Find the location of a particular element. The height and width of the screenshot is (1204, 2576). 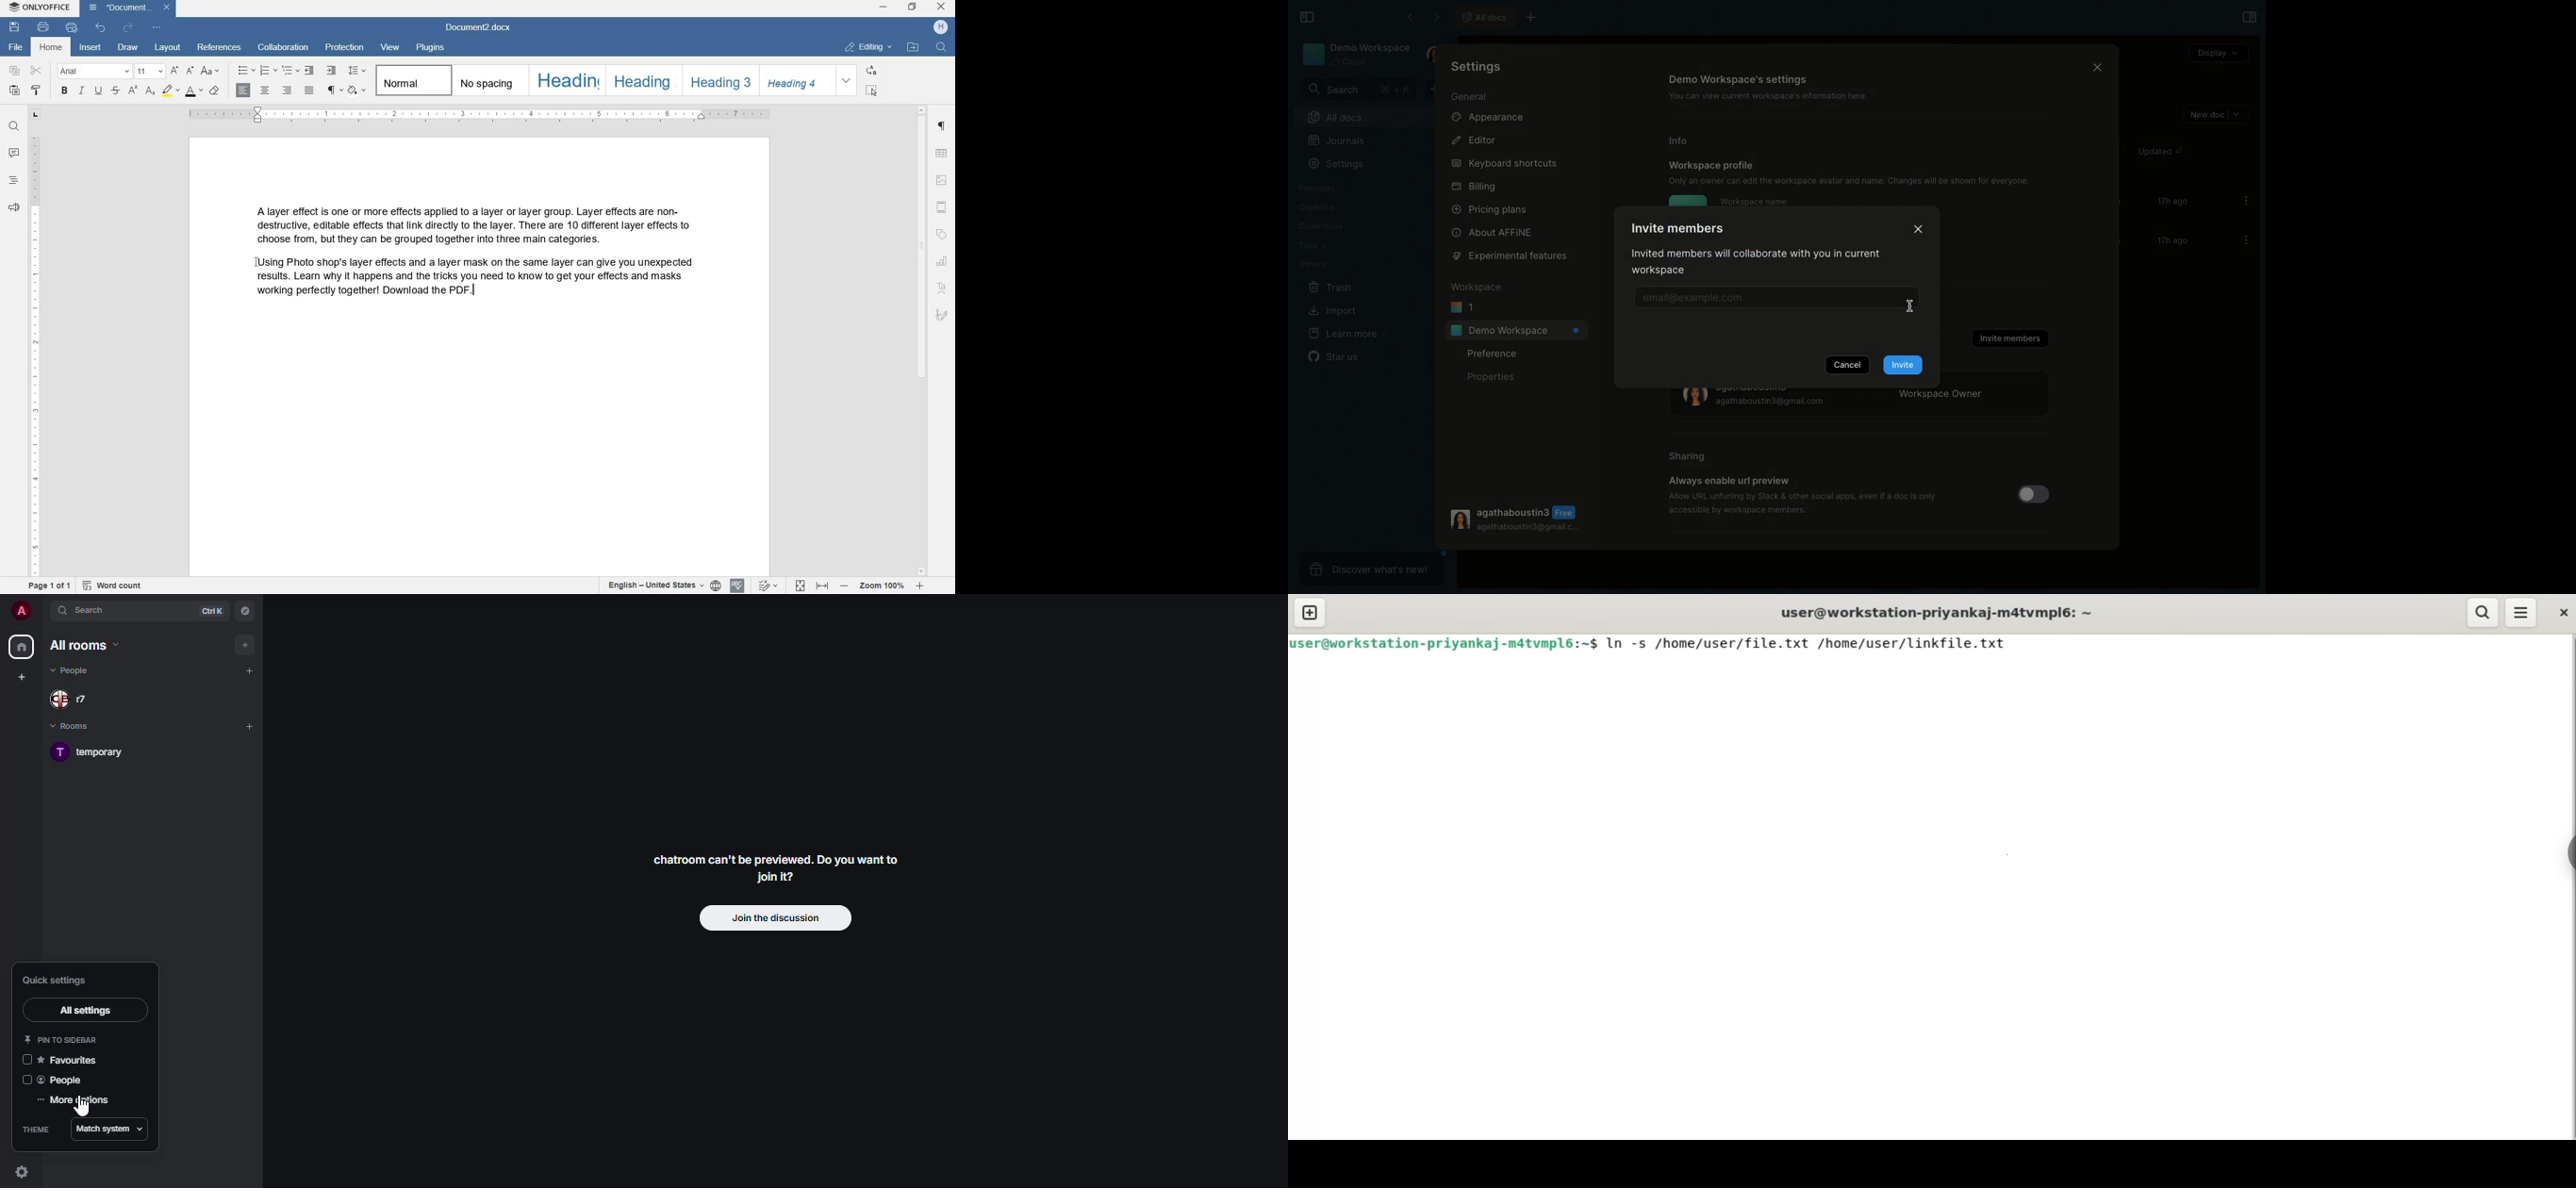

TAB STOP is located at coordinates (35, 114).